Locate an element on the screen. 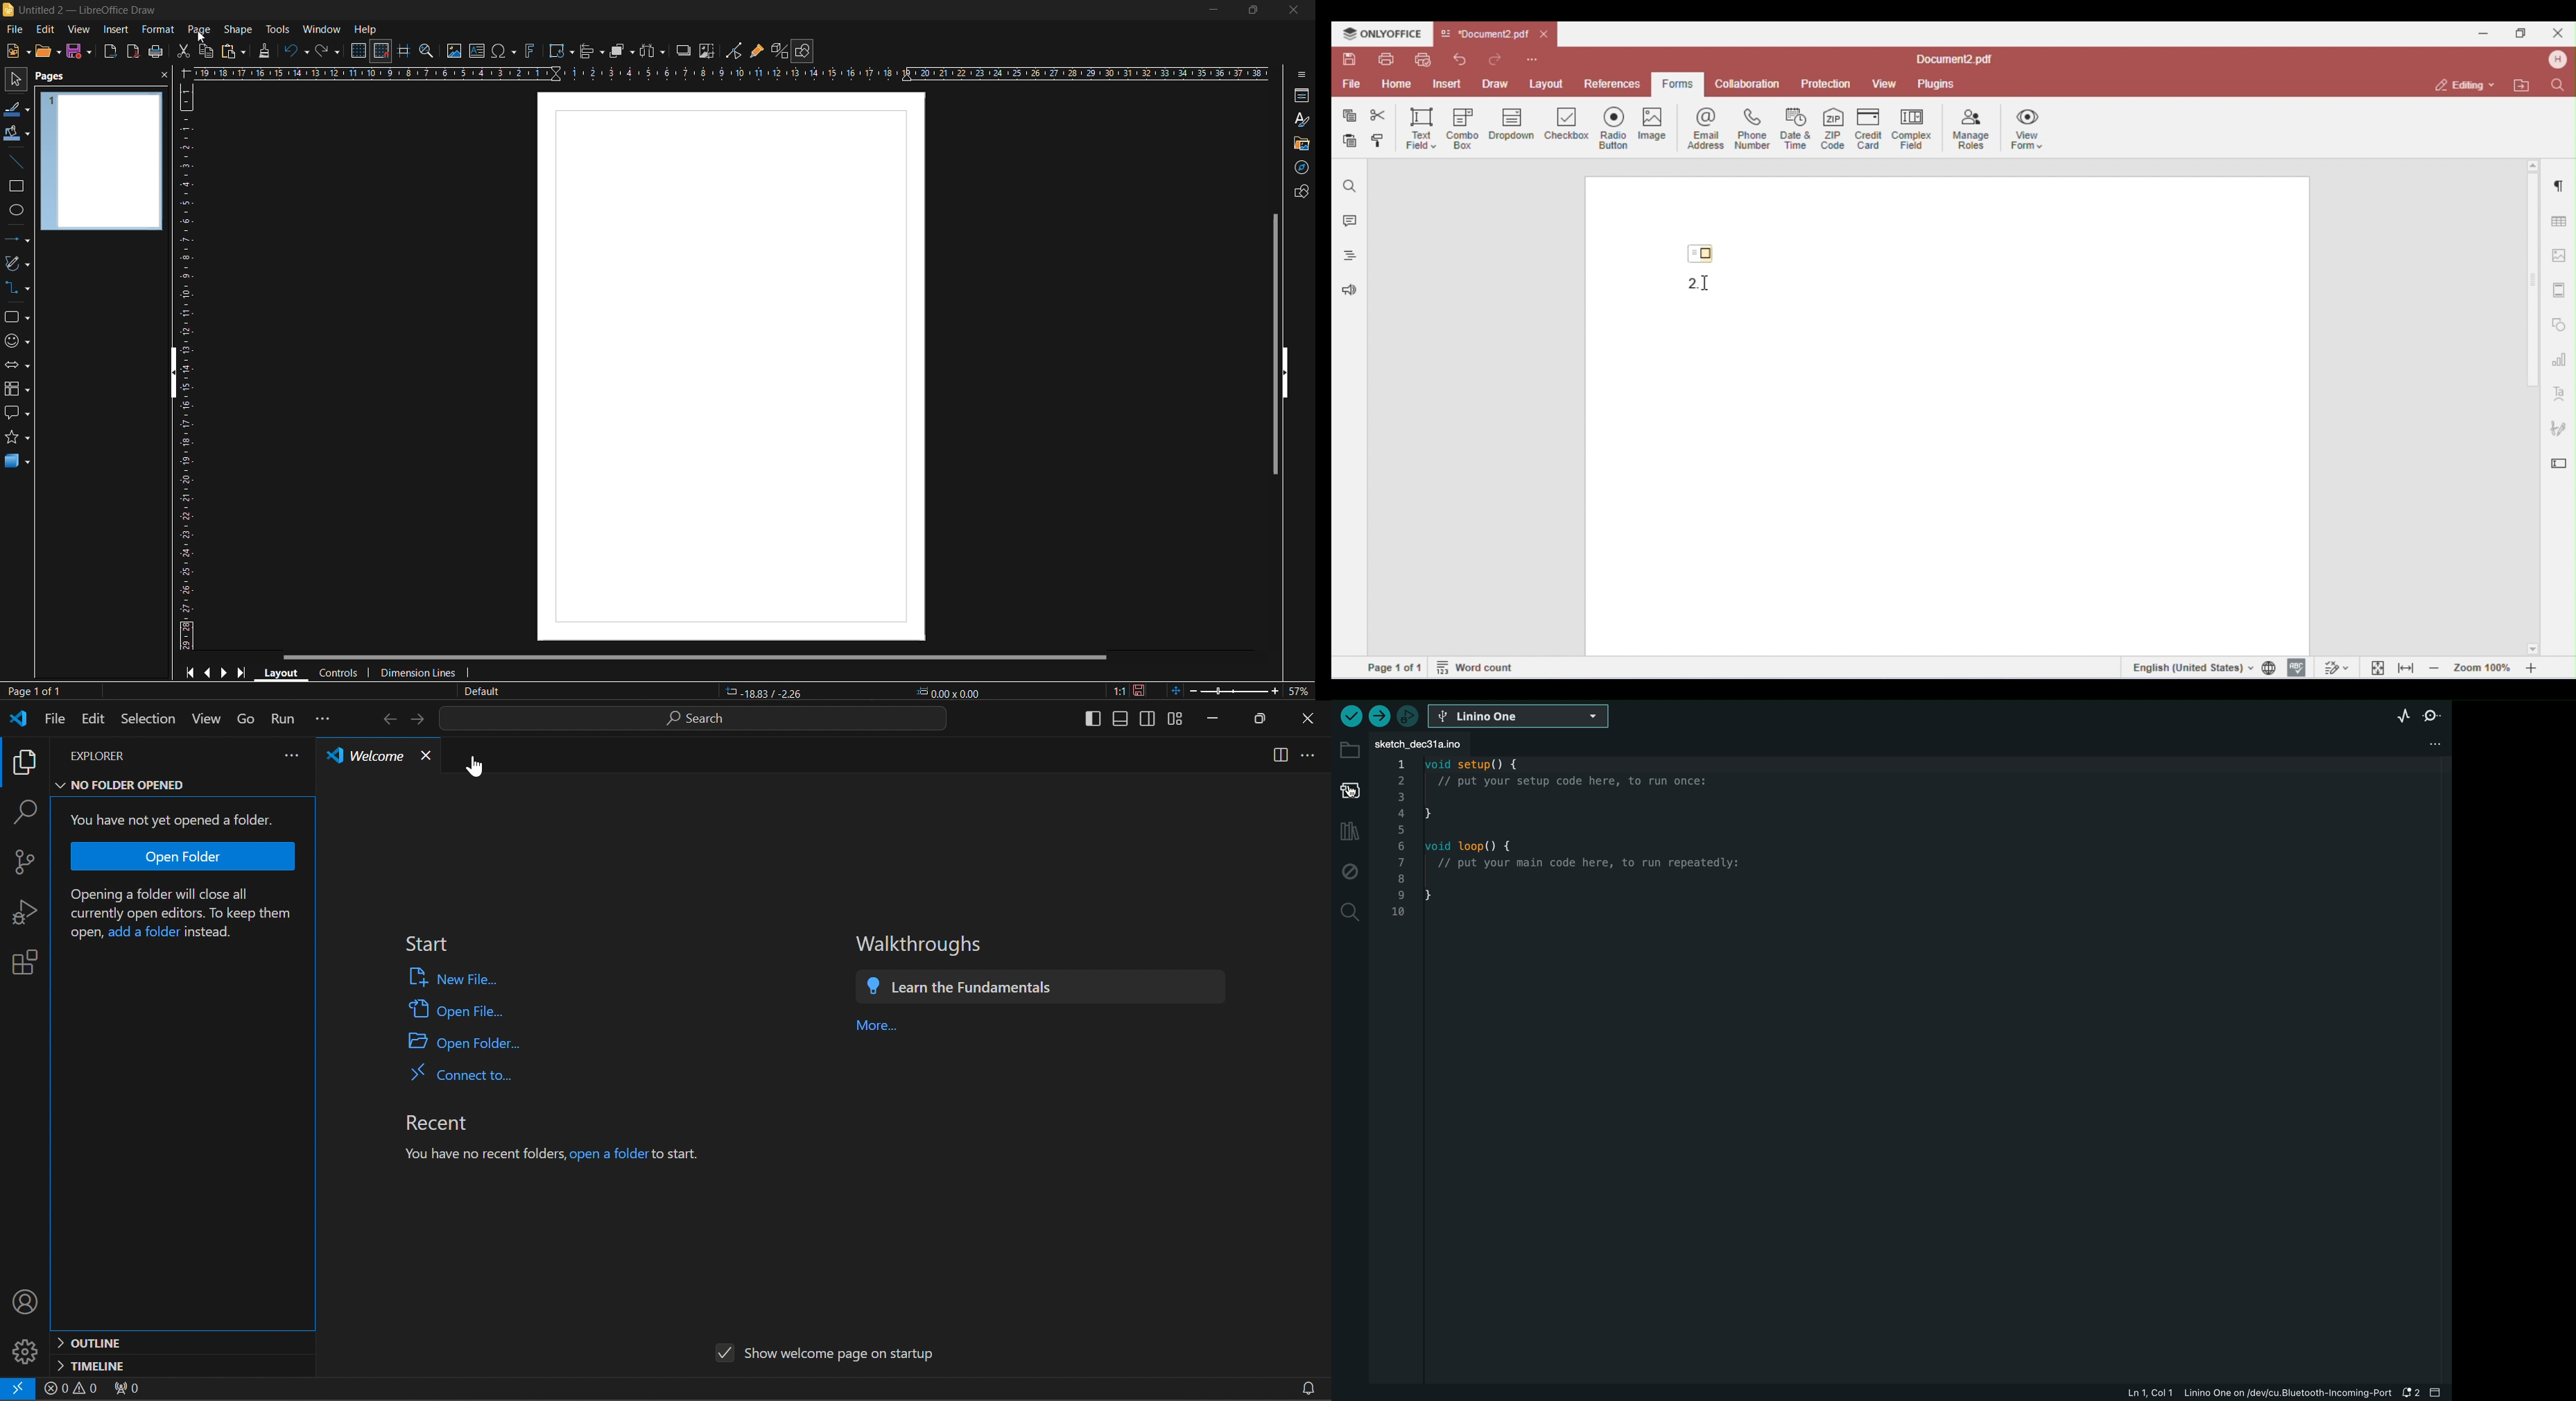 The height and width of the screenshot is (1428, 2576). you have no recent folders, open a folder to start is located at coordinates (557, 1153).